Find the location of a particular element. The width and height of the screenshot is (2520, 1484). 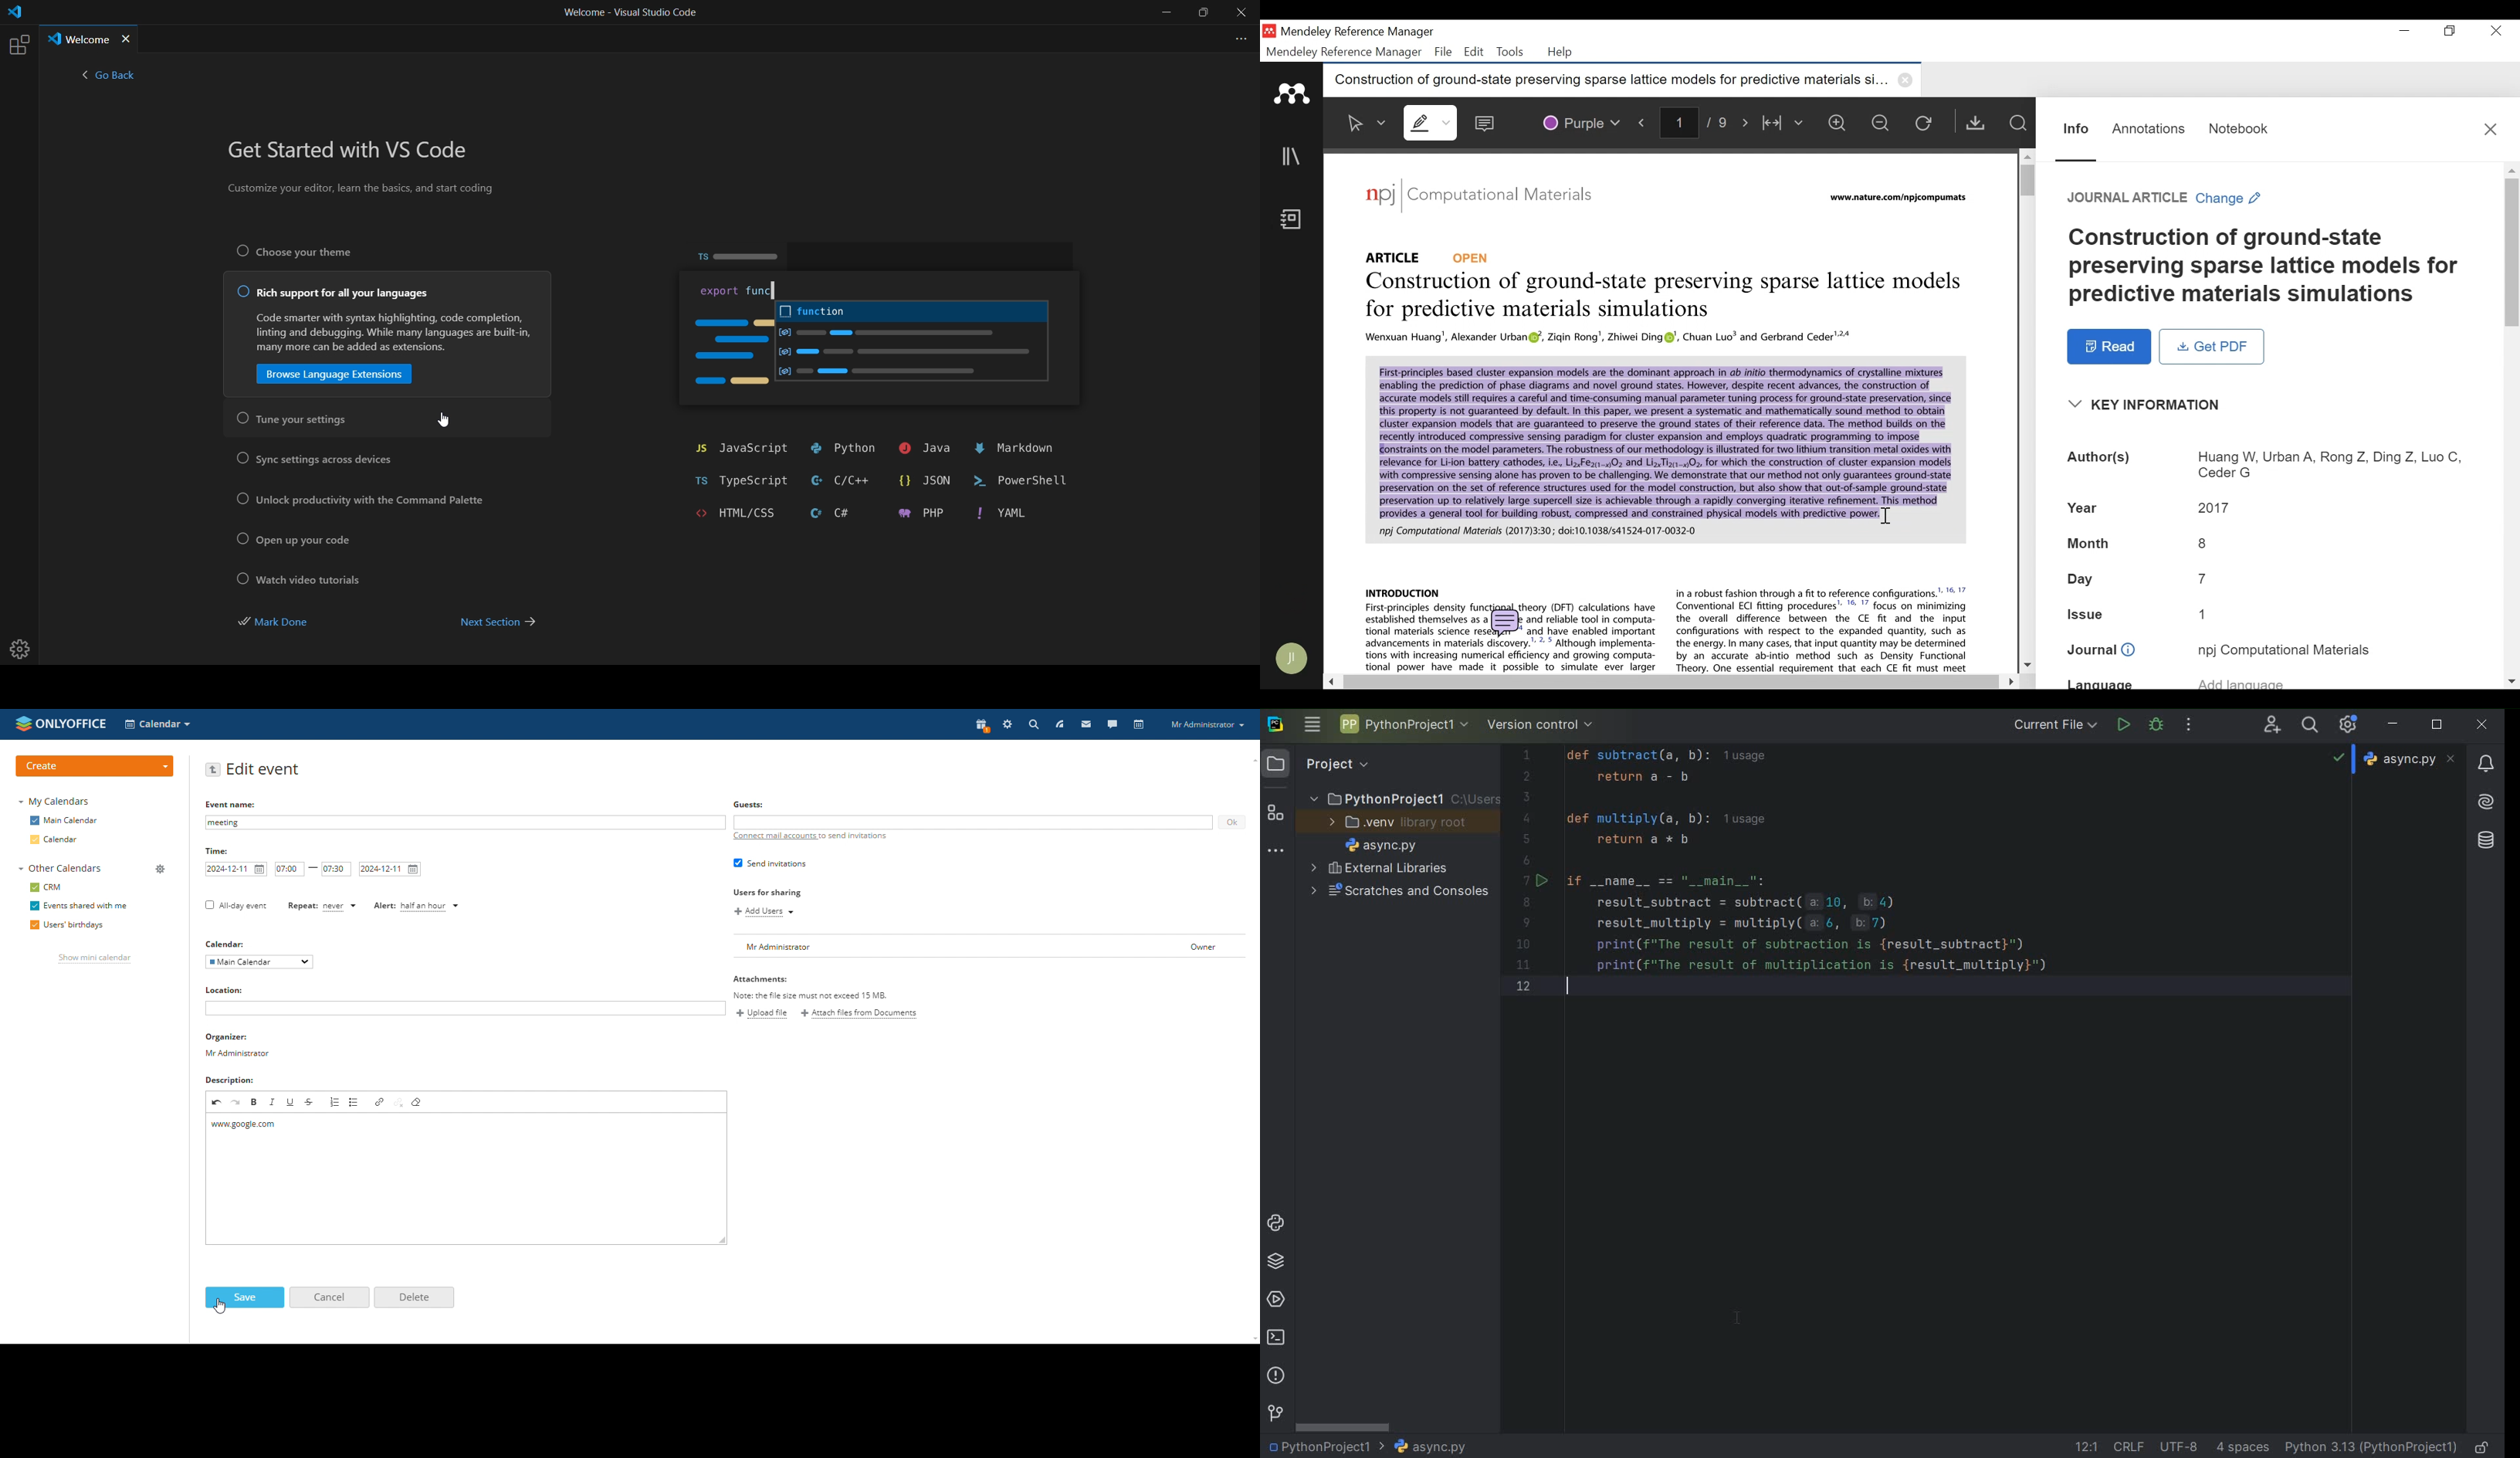

Library is located at coordinates (1292, 156).